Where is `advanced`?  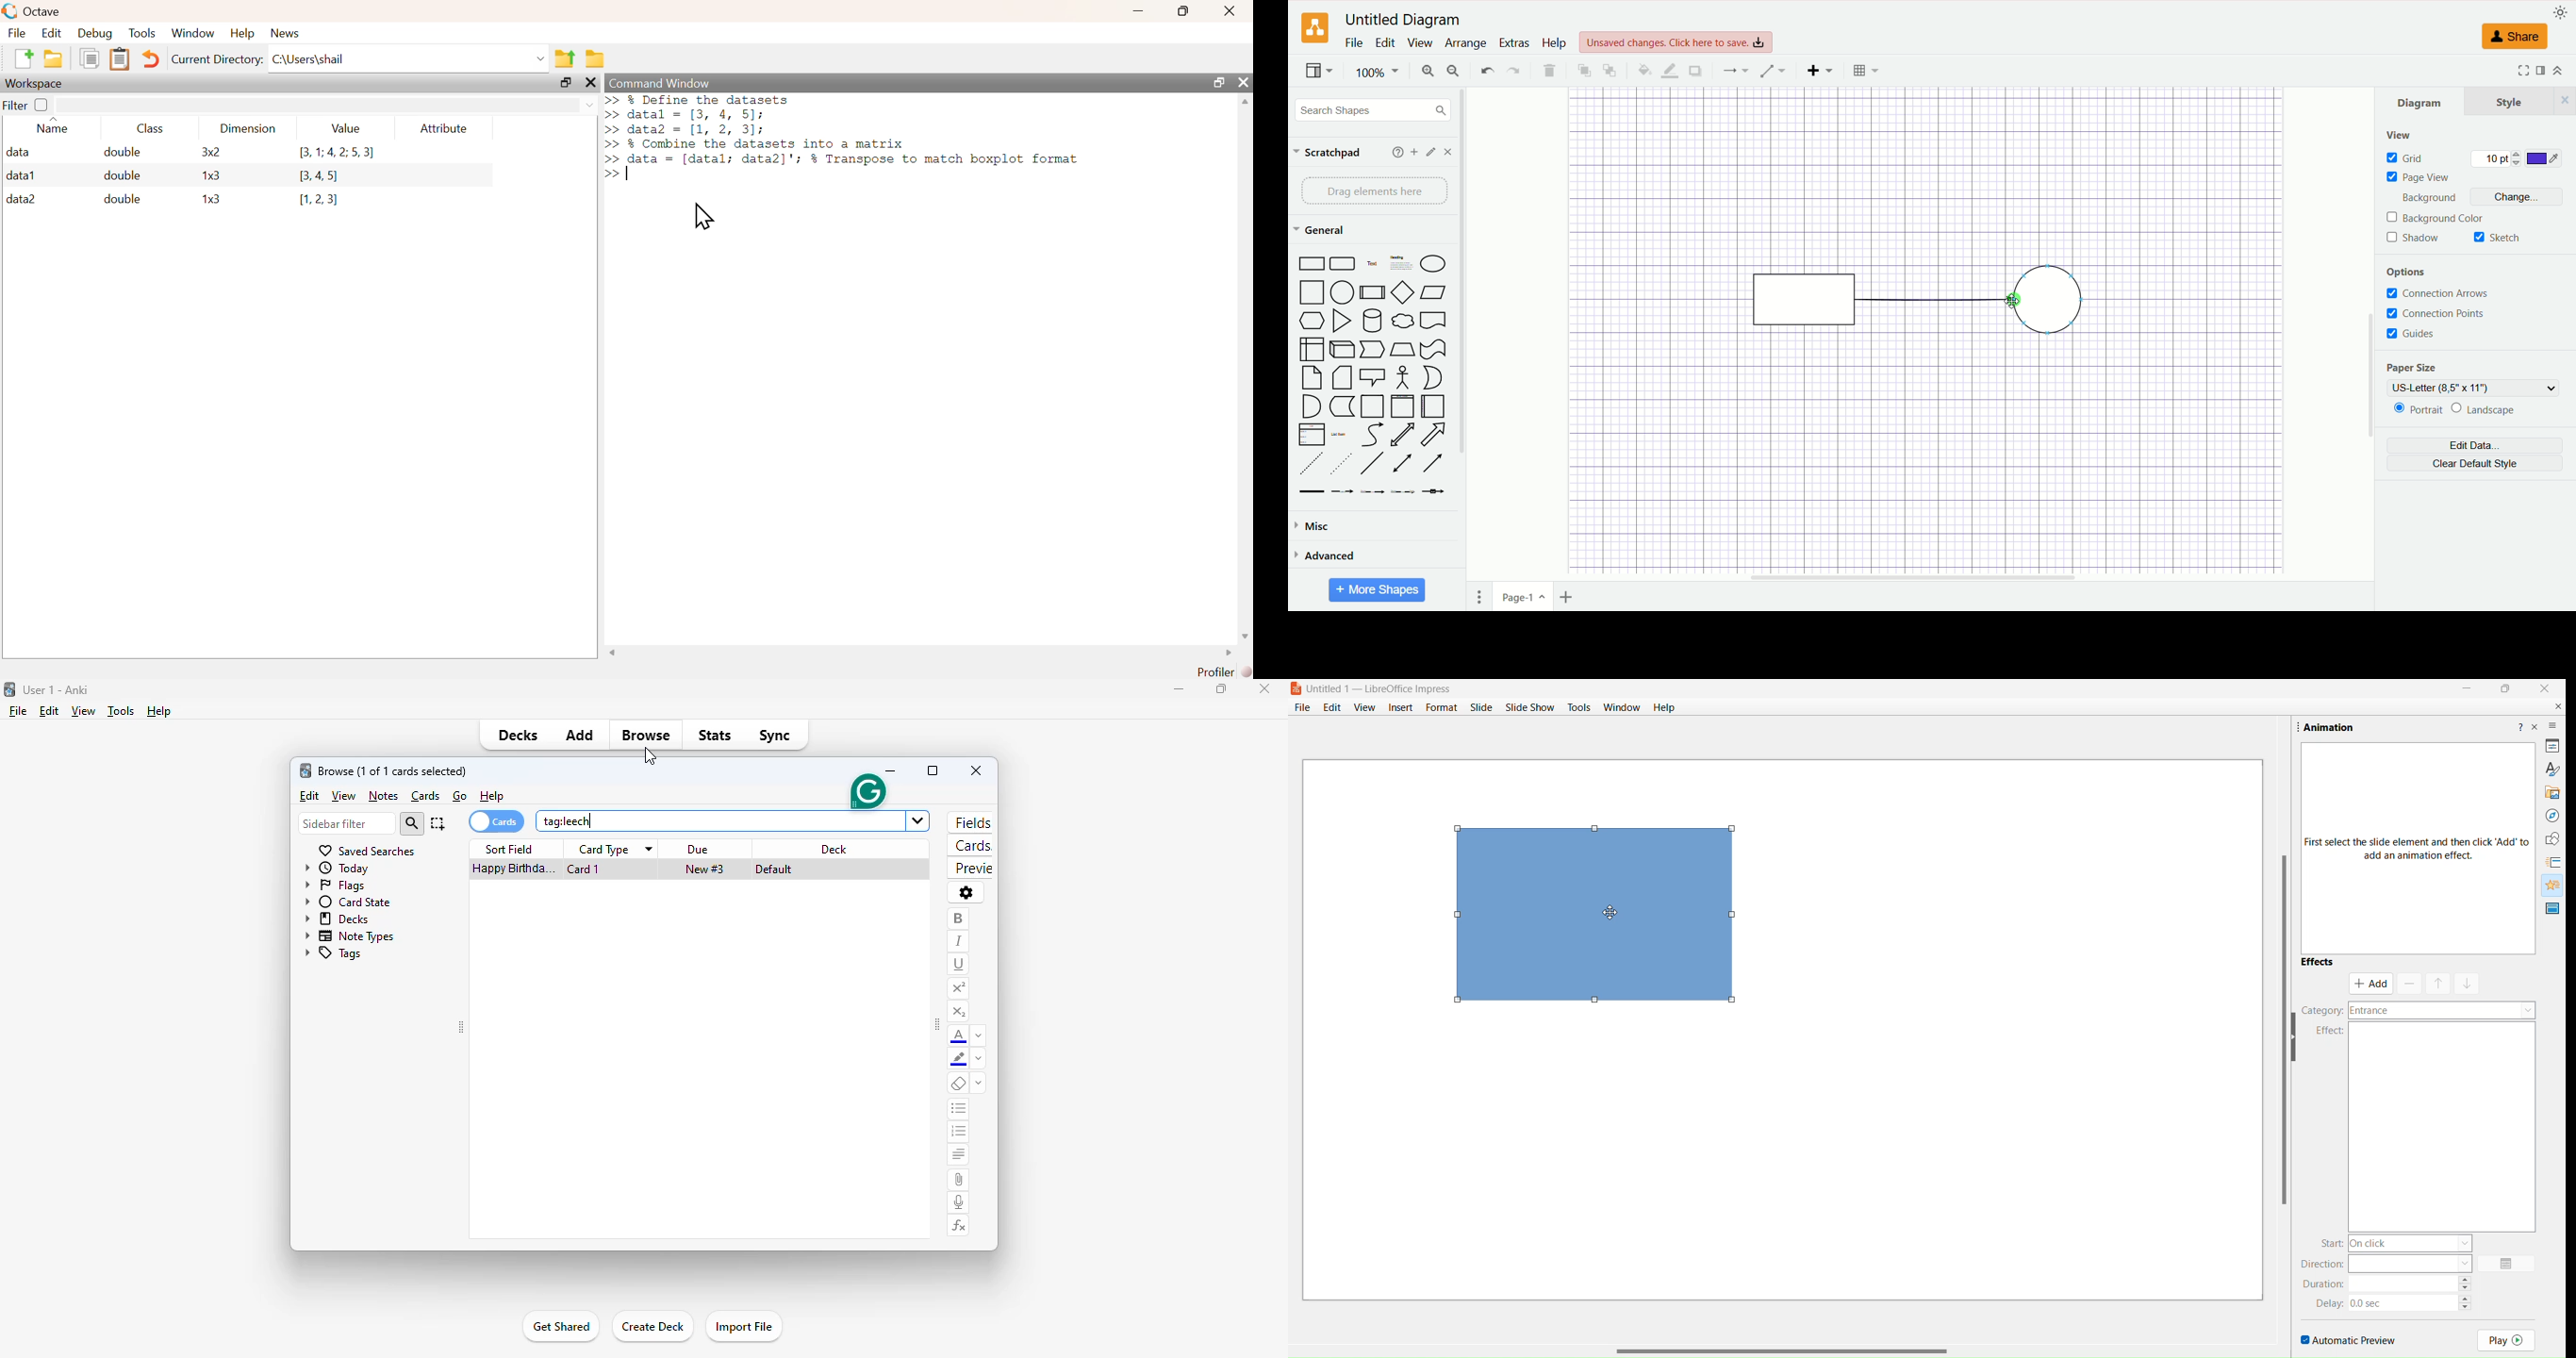 advanced is located at coordinates (1327, 556).